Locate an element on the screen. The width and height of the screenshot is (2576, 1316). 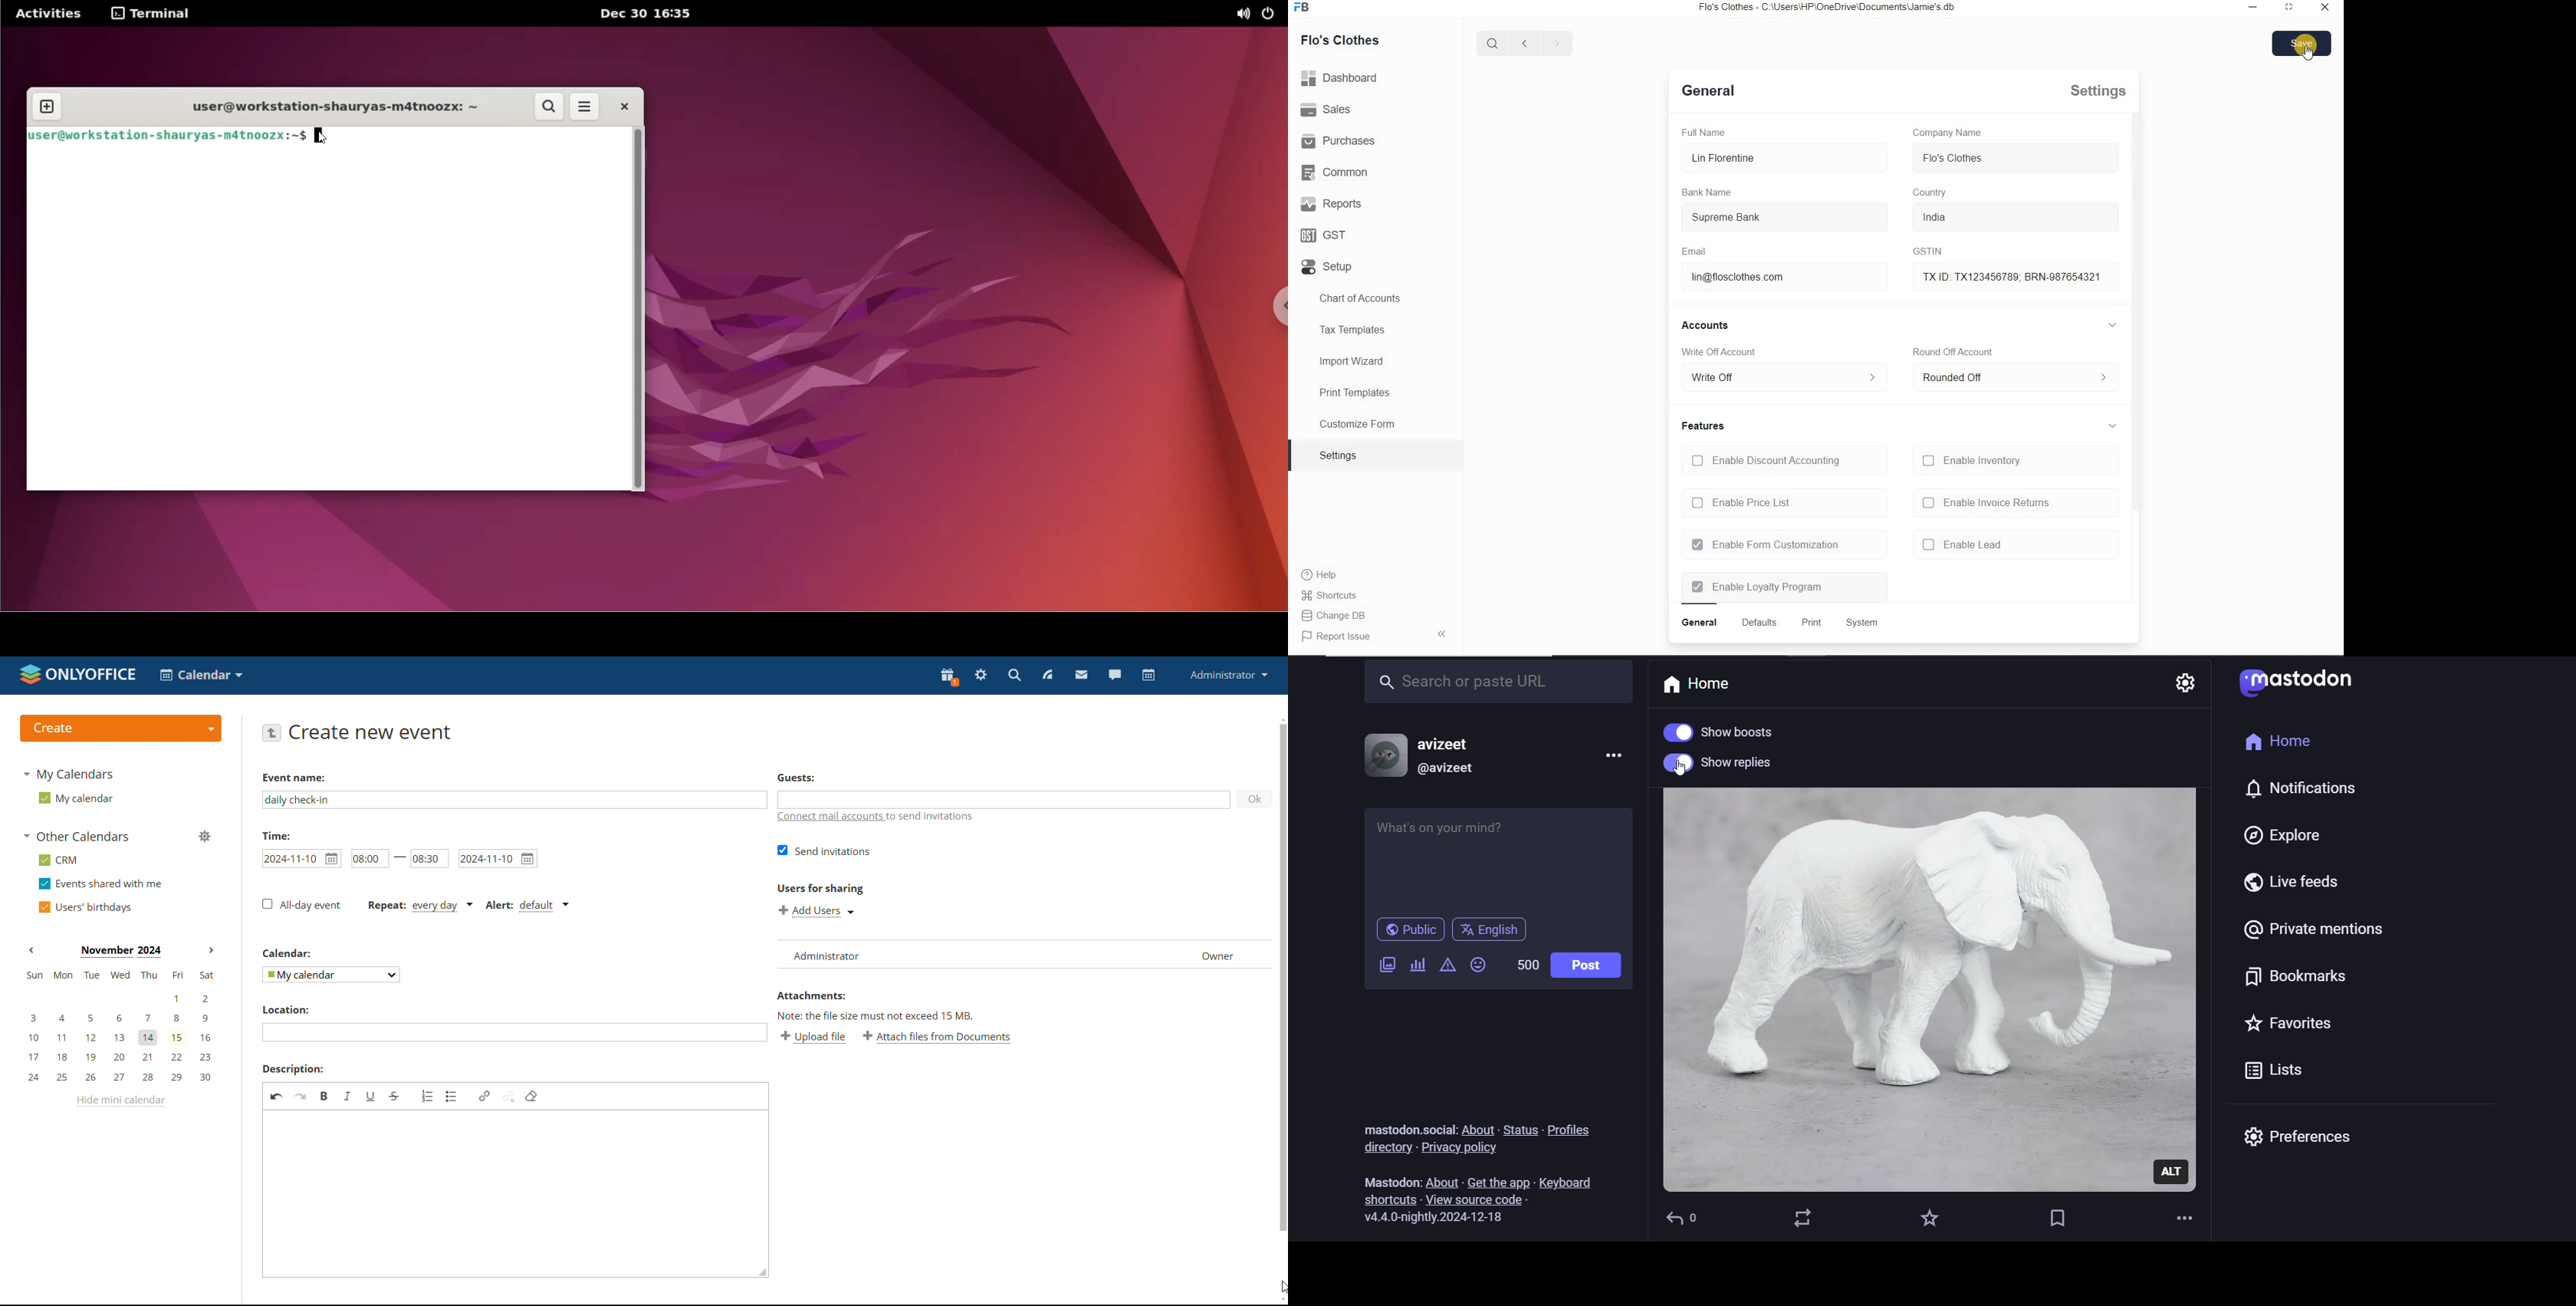
rounded off is located at coordinates (2012, 380).